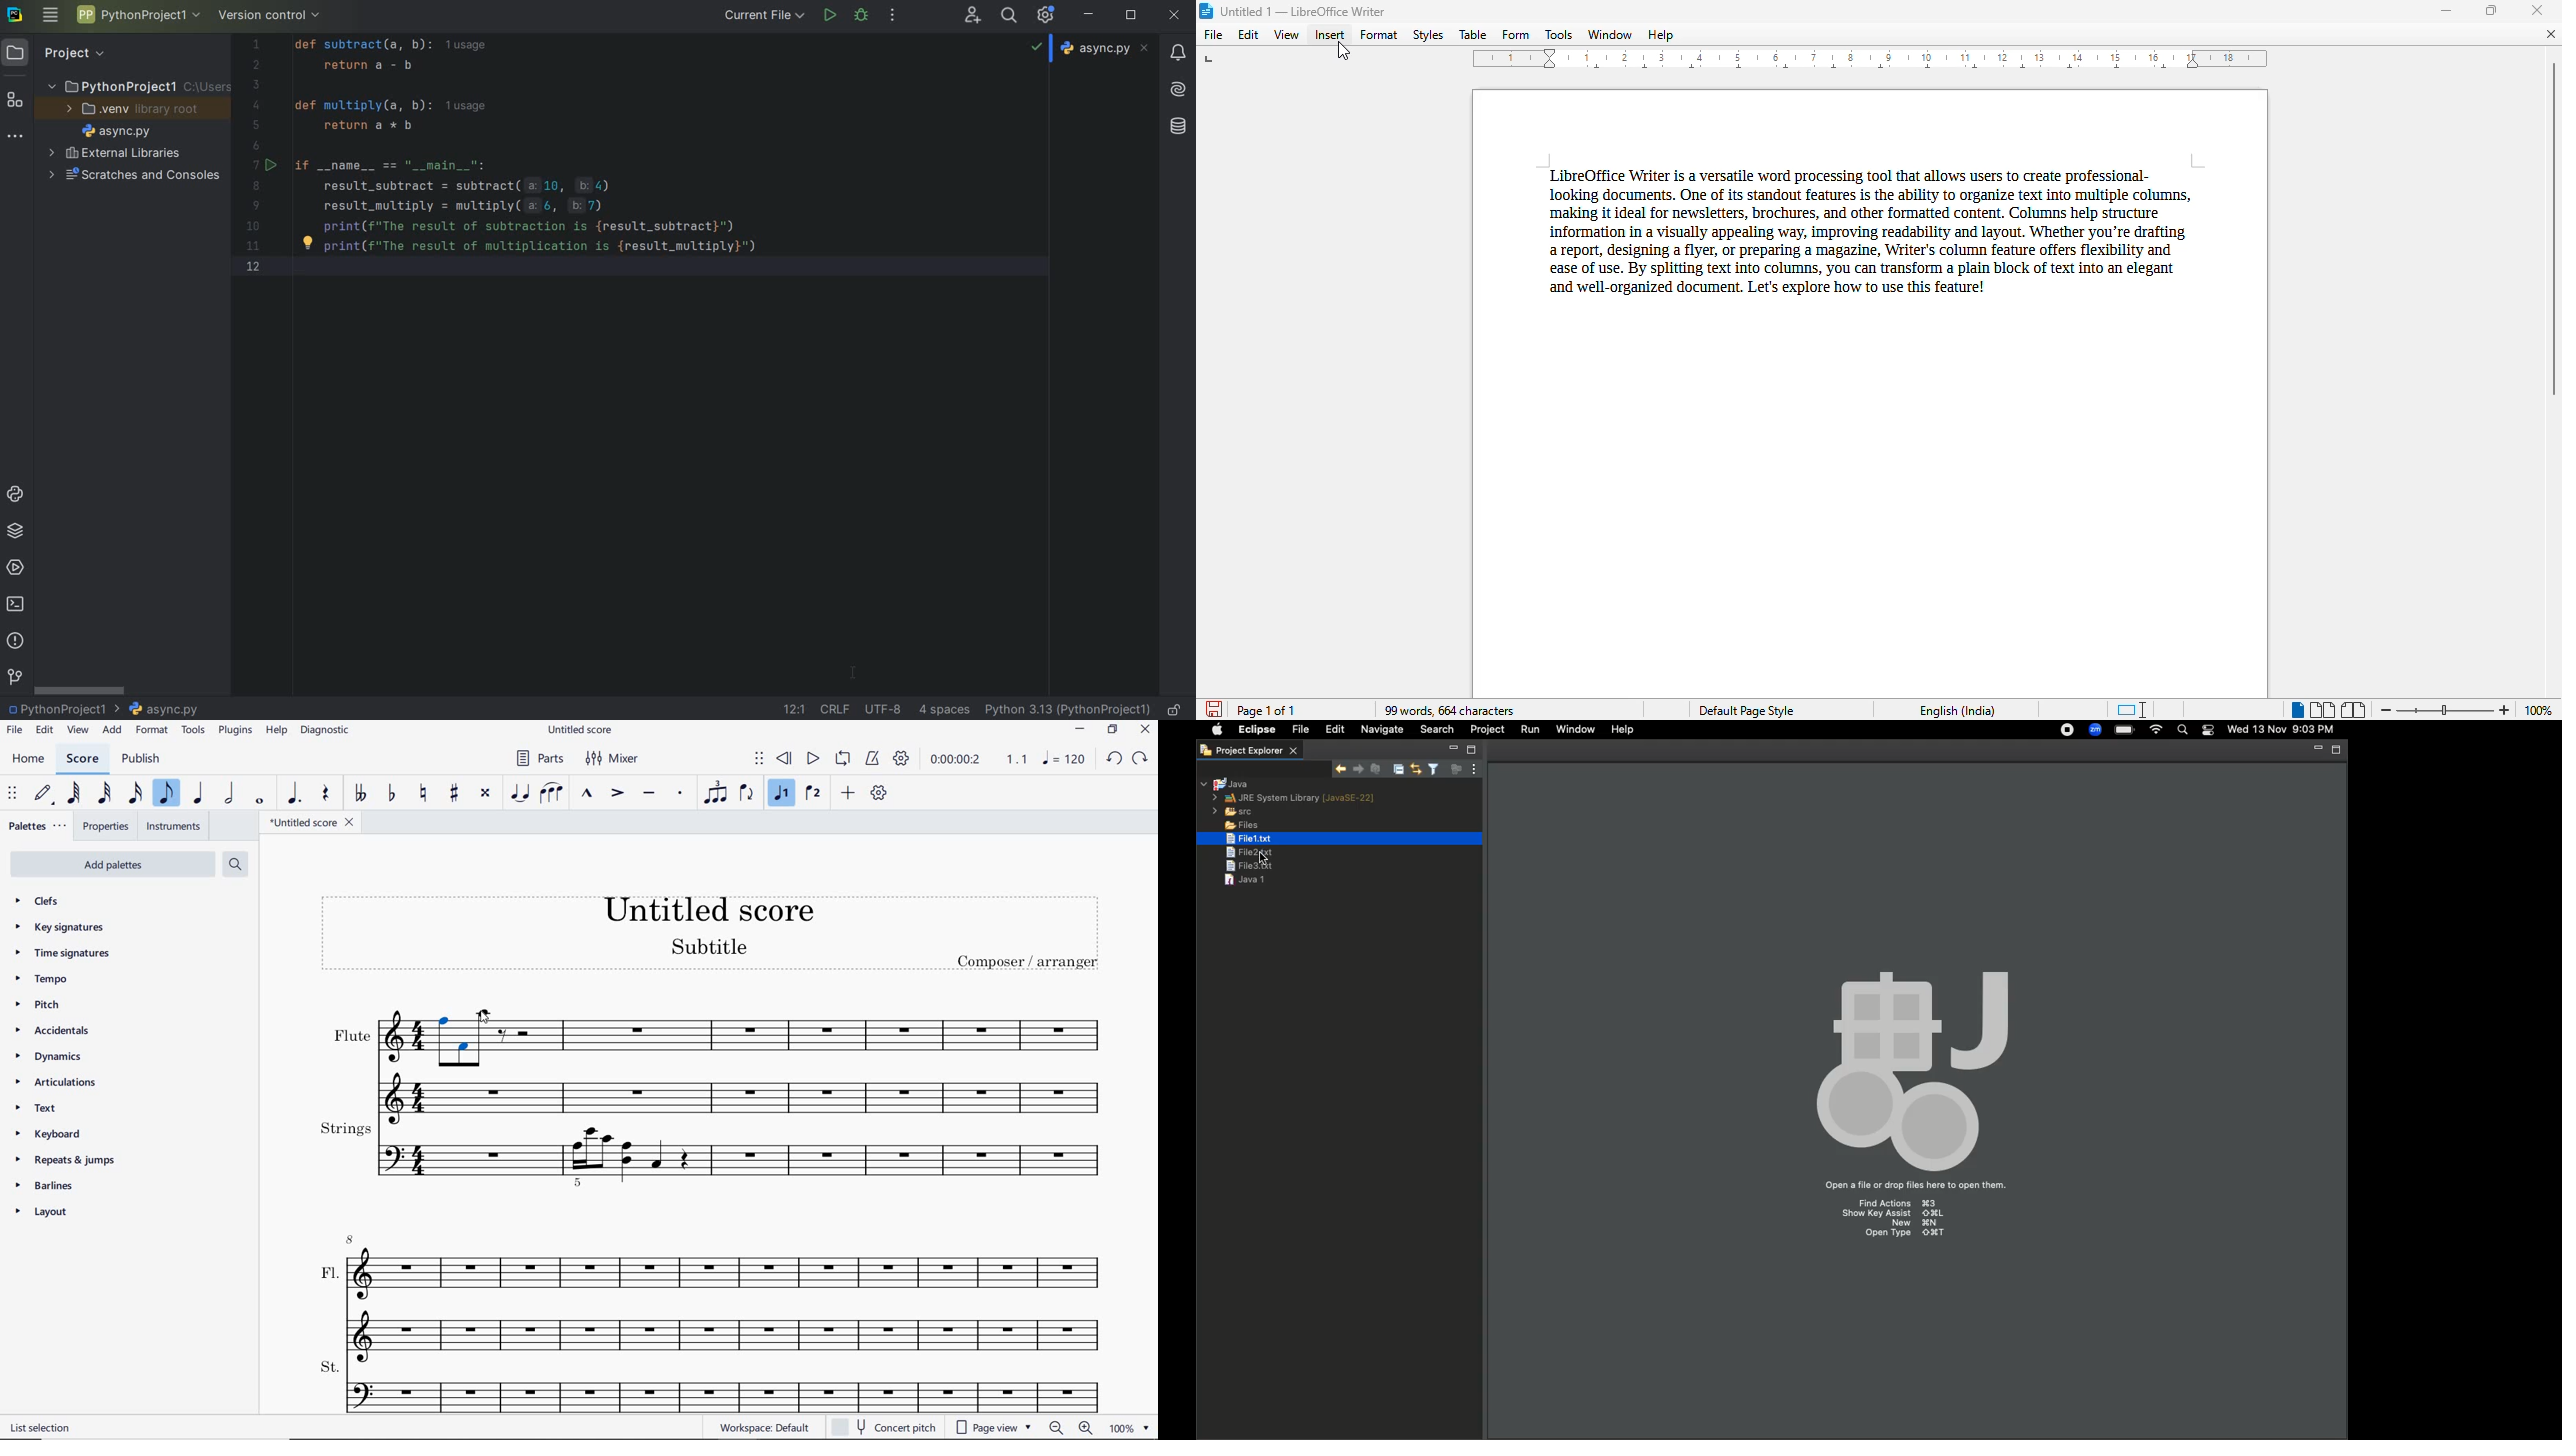 Image resolution: width=2576 pixels, height=1456 pixels. What do you see at coordinates (63, 1160) in the screenshot?
I see `repeats & jumps` at bounding box center [63, 1160].